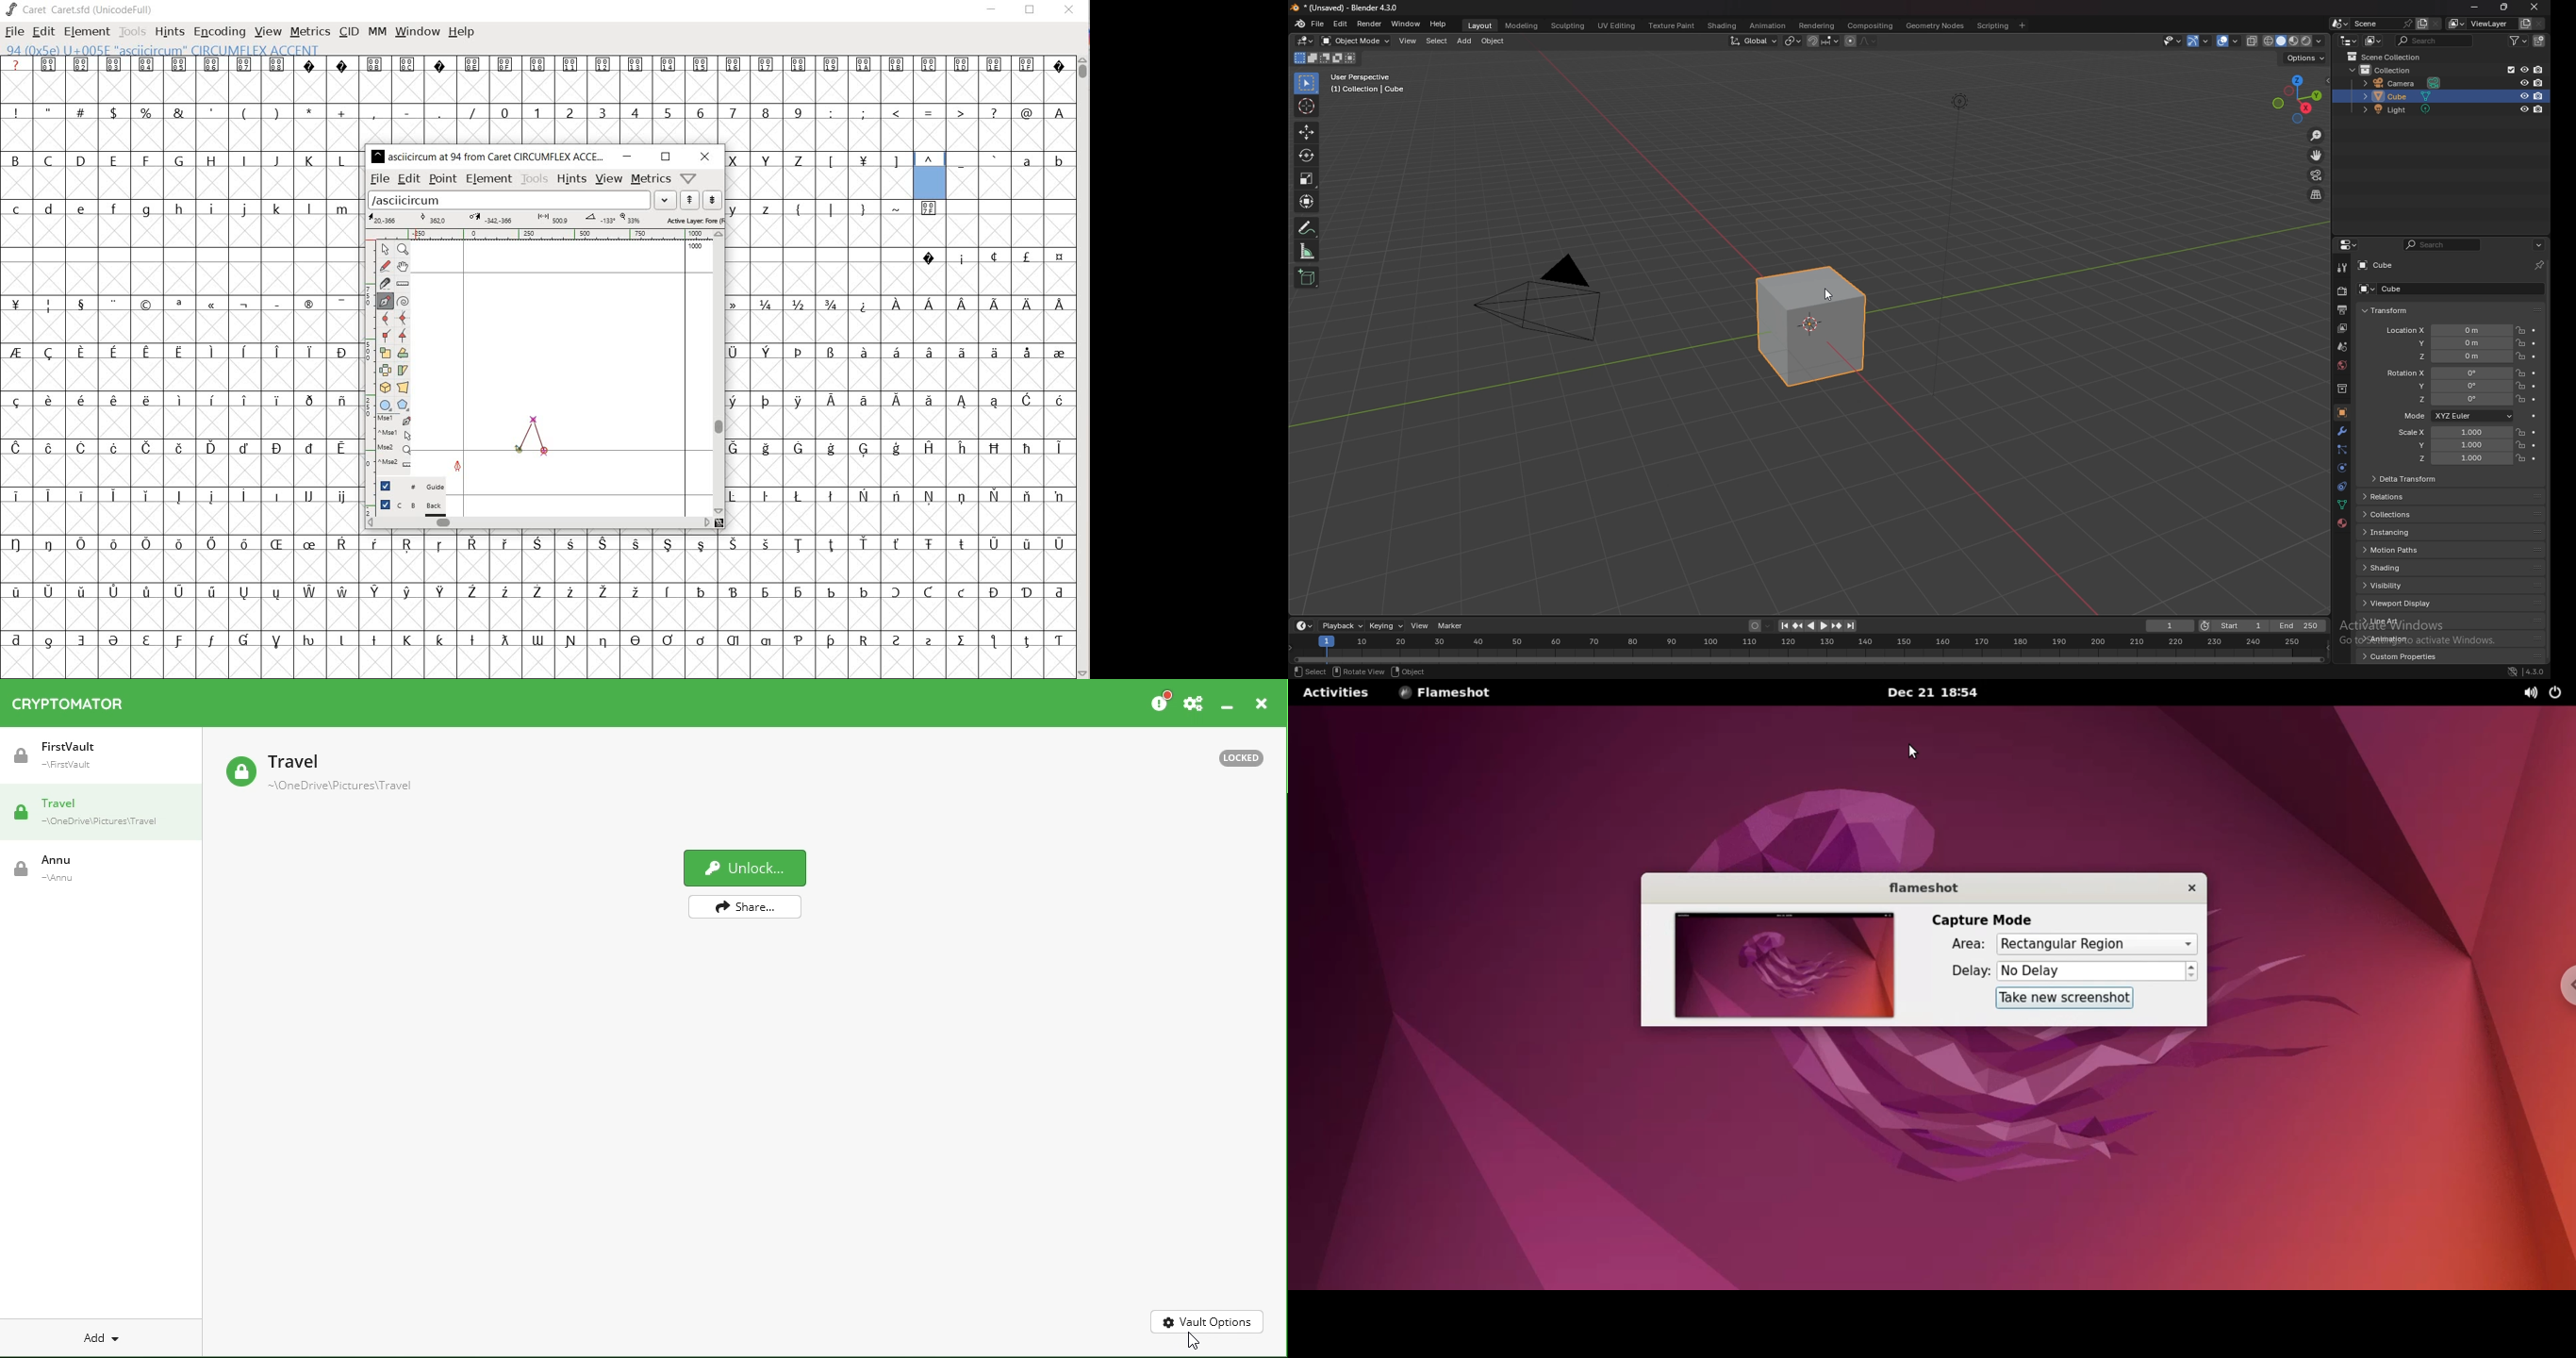  I want to click on FirstVault, so click(104, 762).